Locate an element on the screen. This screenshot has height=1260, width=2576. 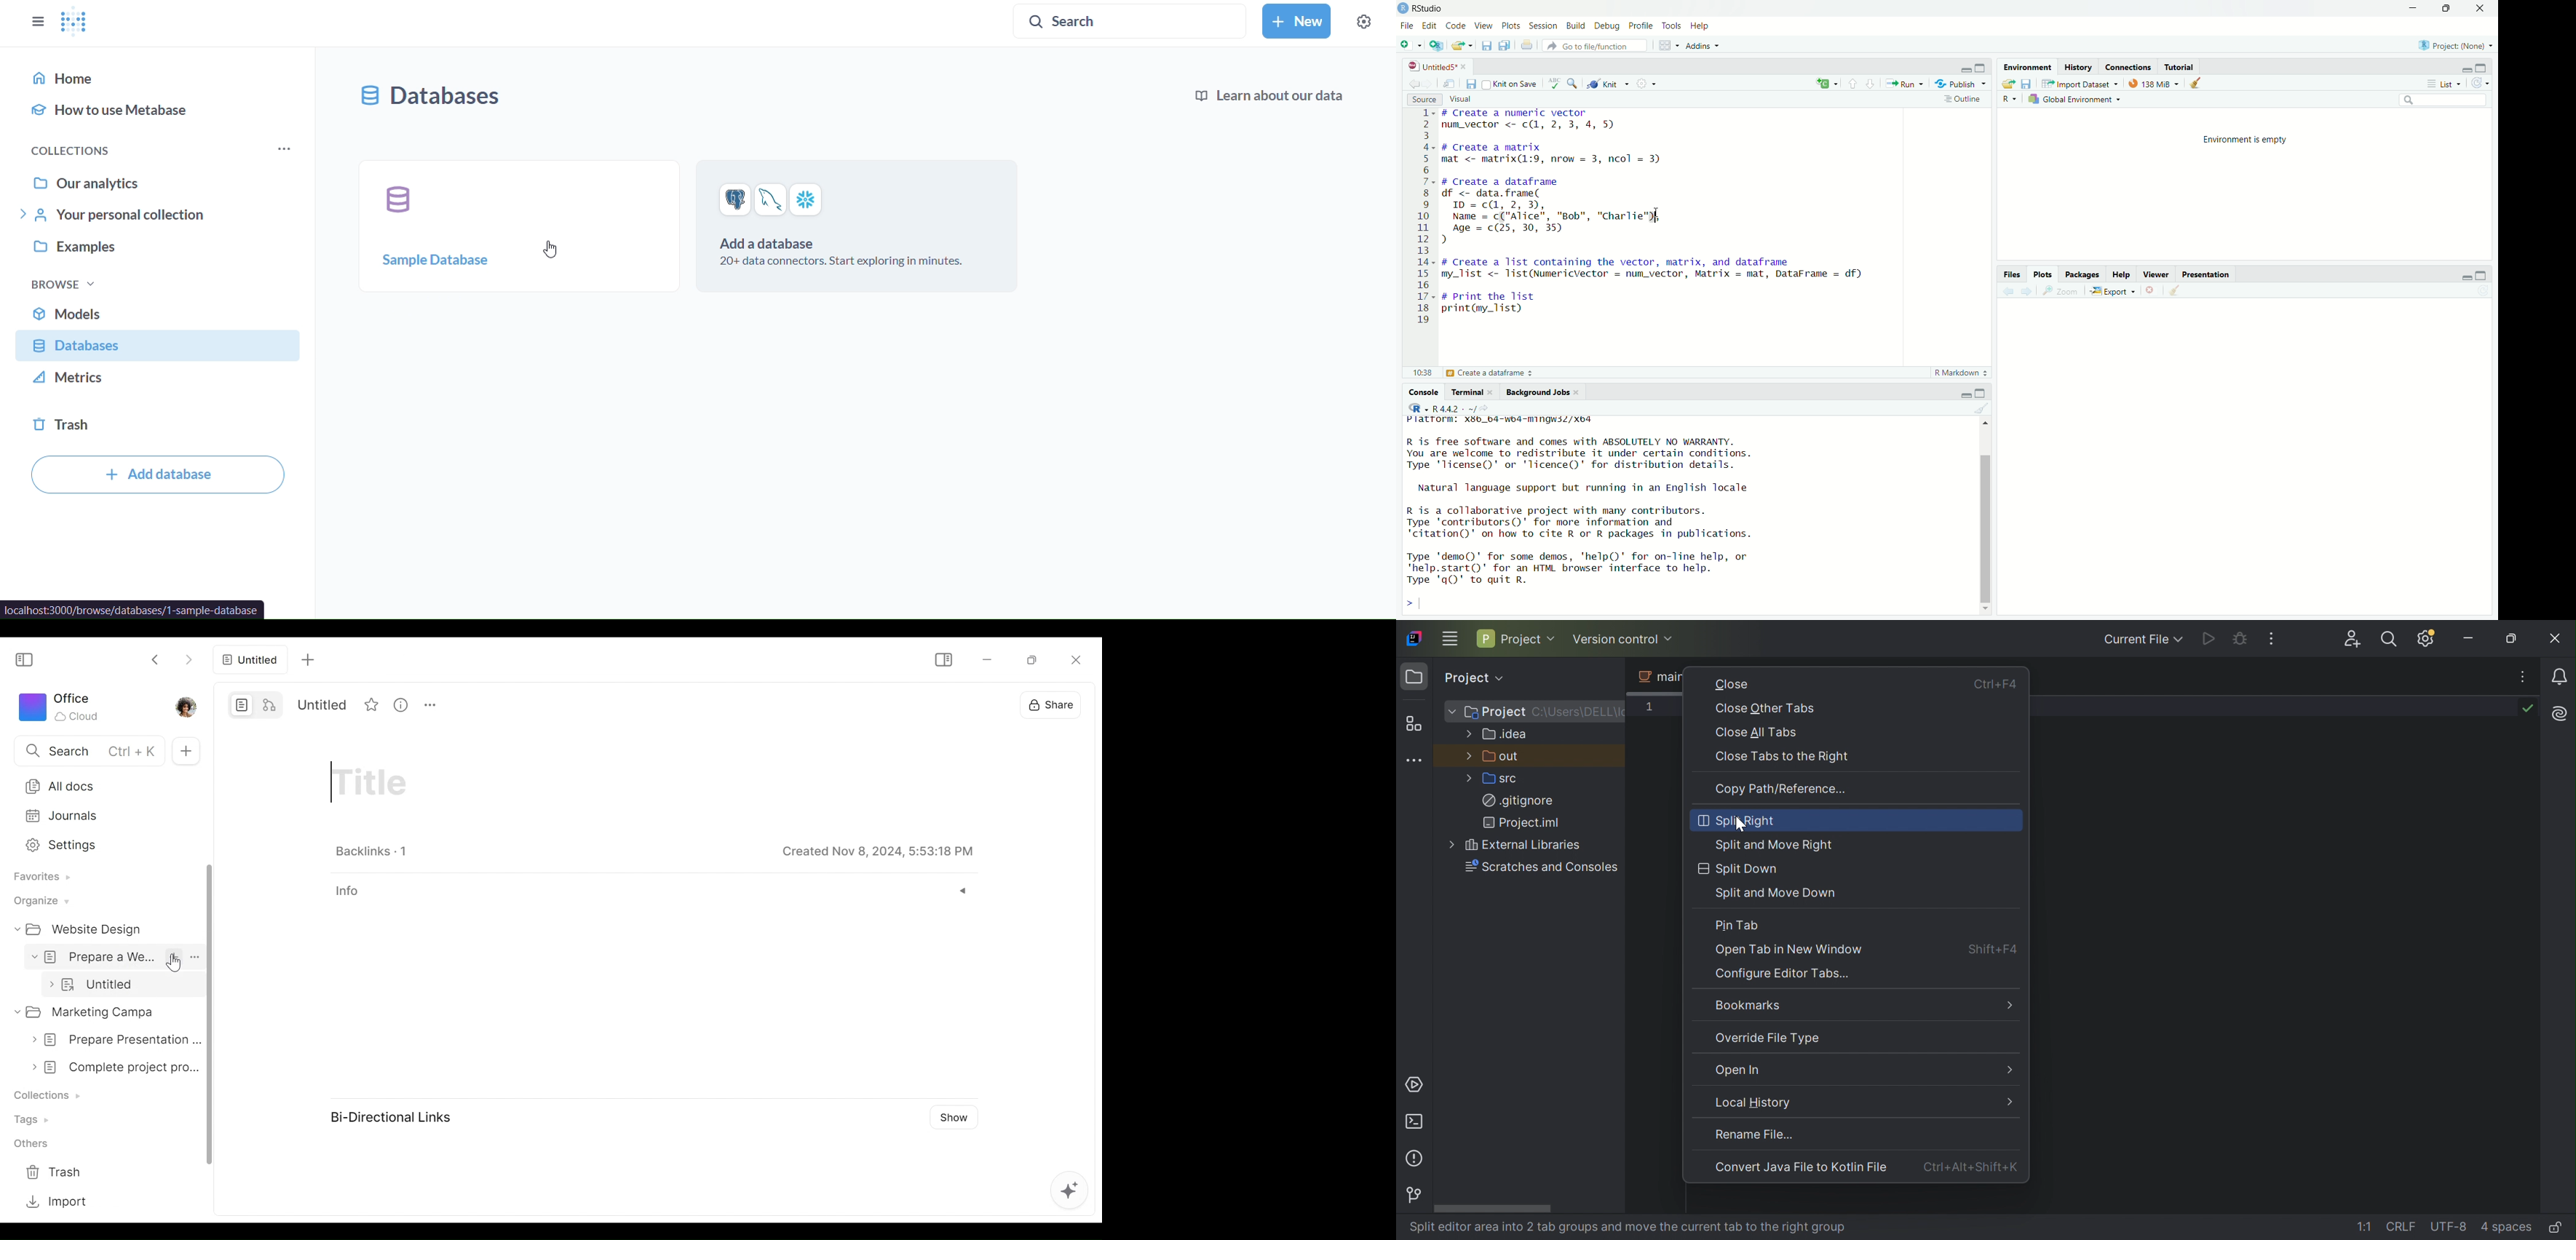
Debug is located at coordinates (1607, 26).